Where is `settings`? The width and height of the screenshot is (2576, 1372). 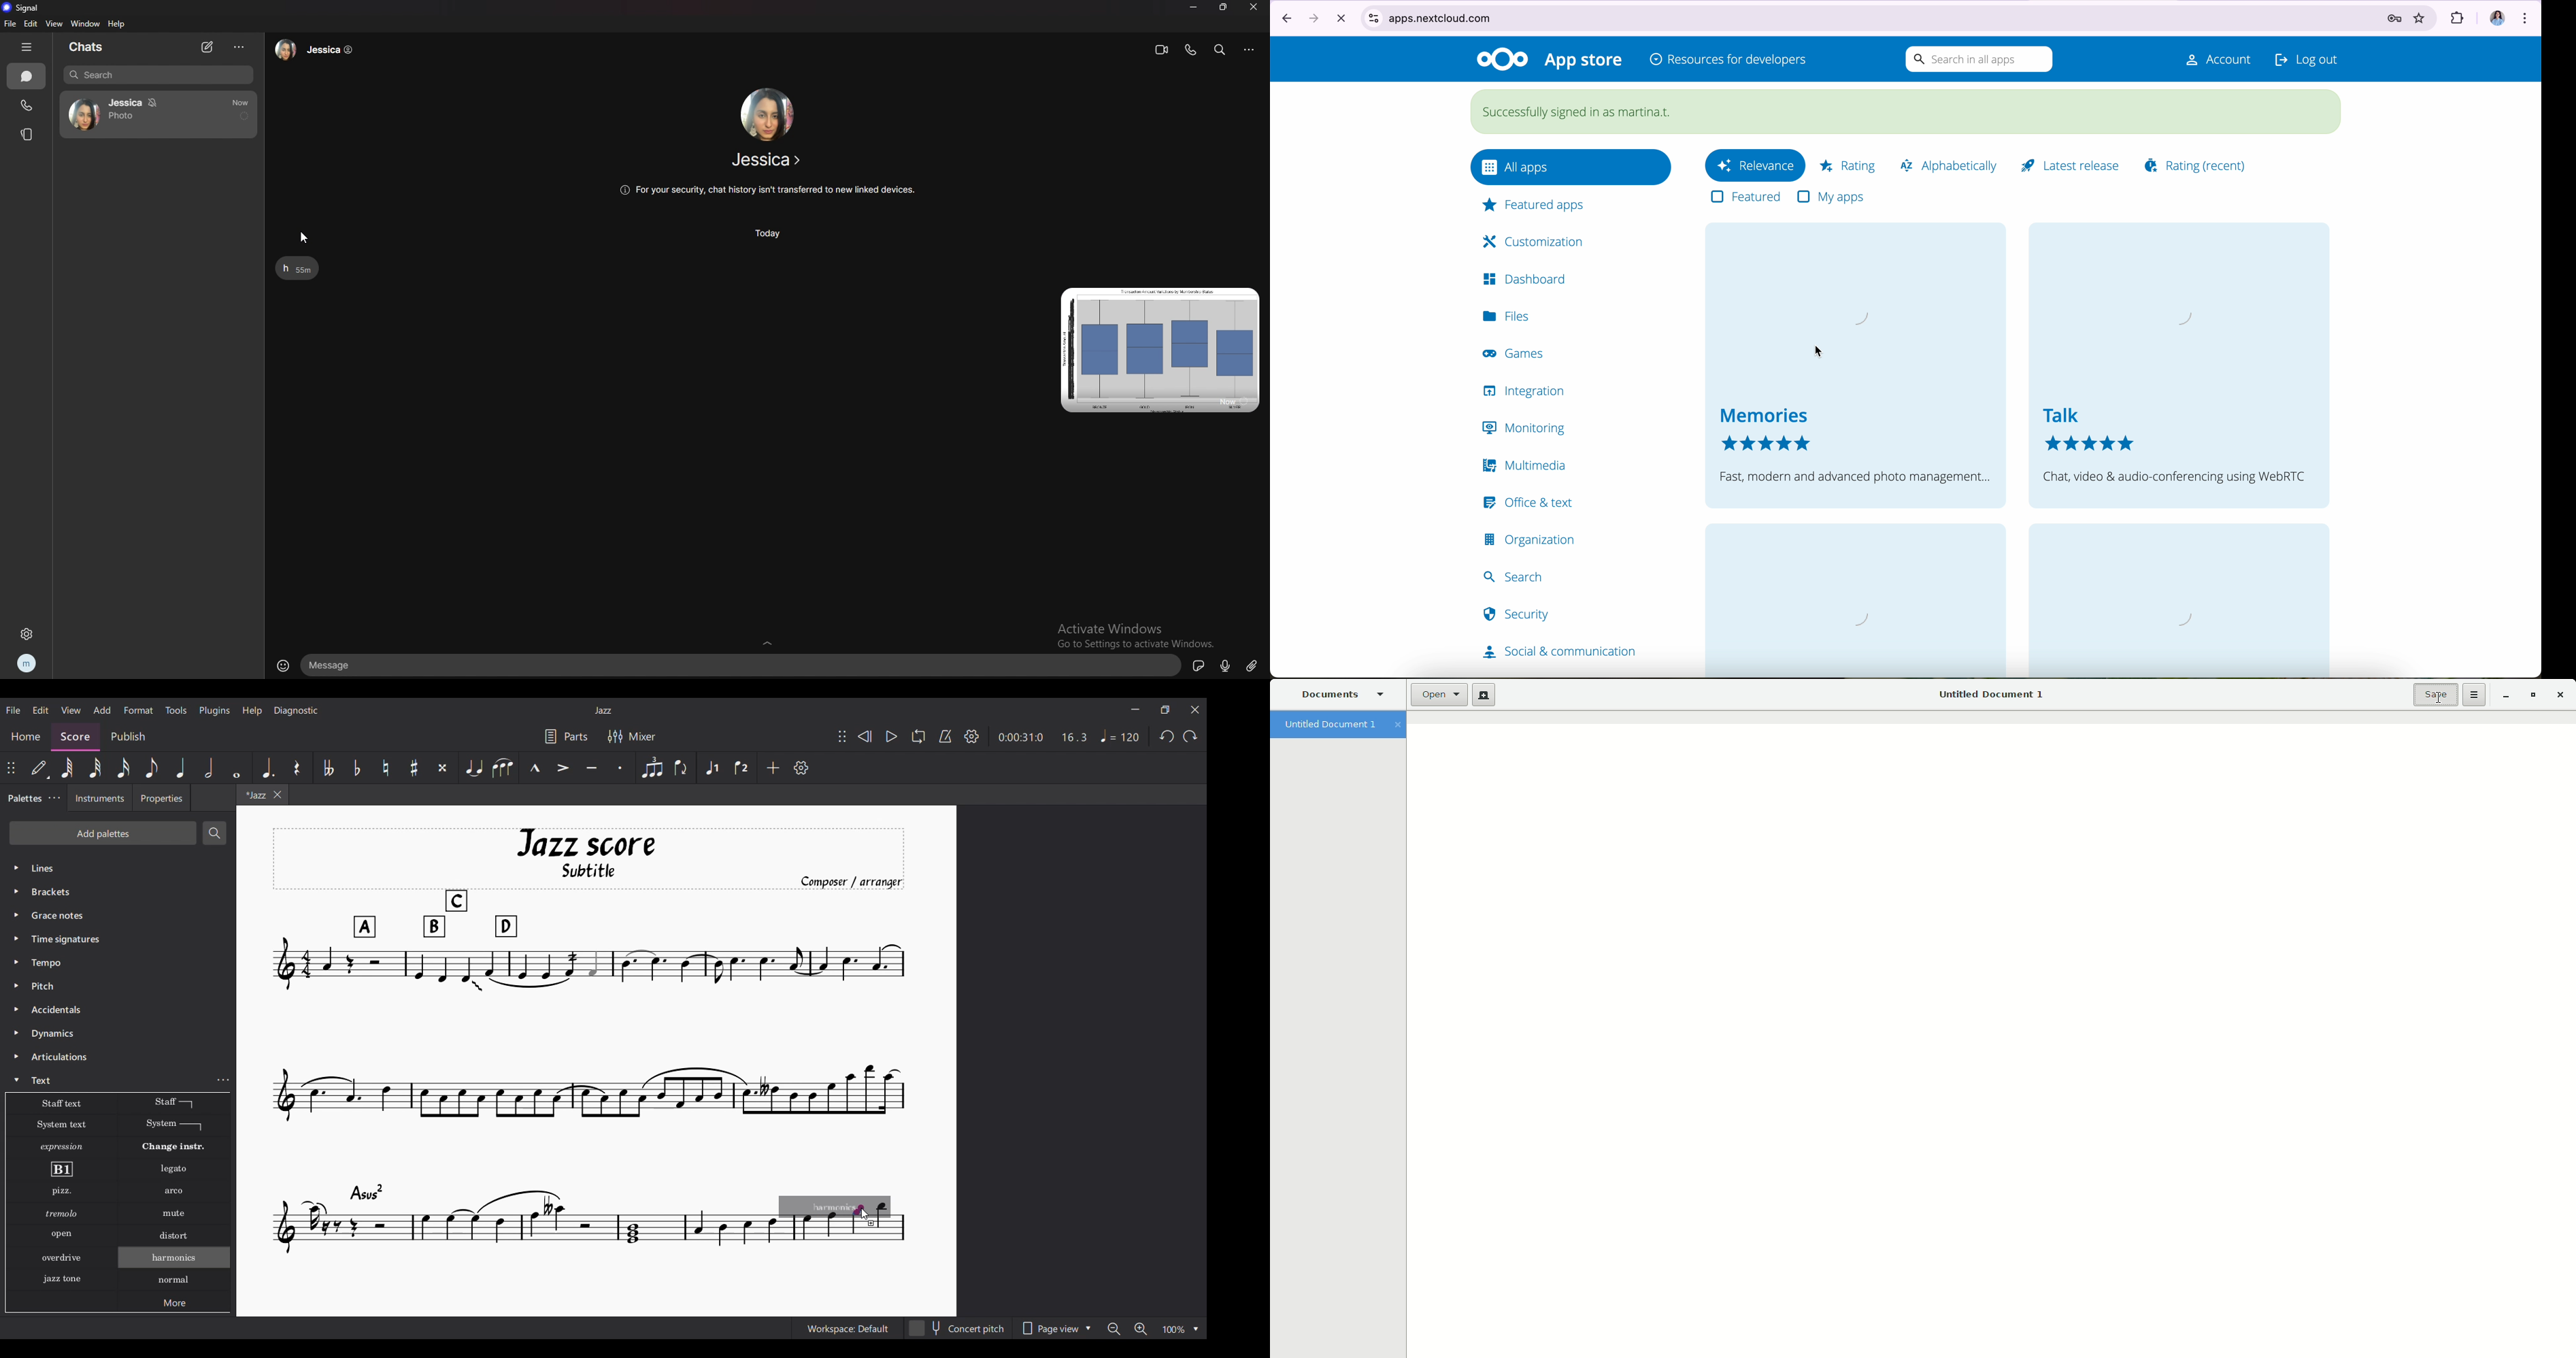 settings is located at coordinates (26, 634).